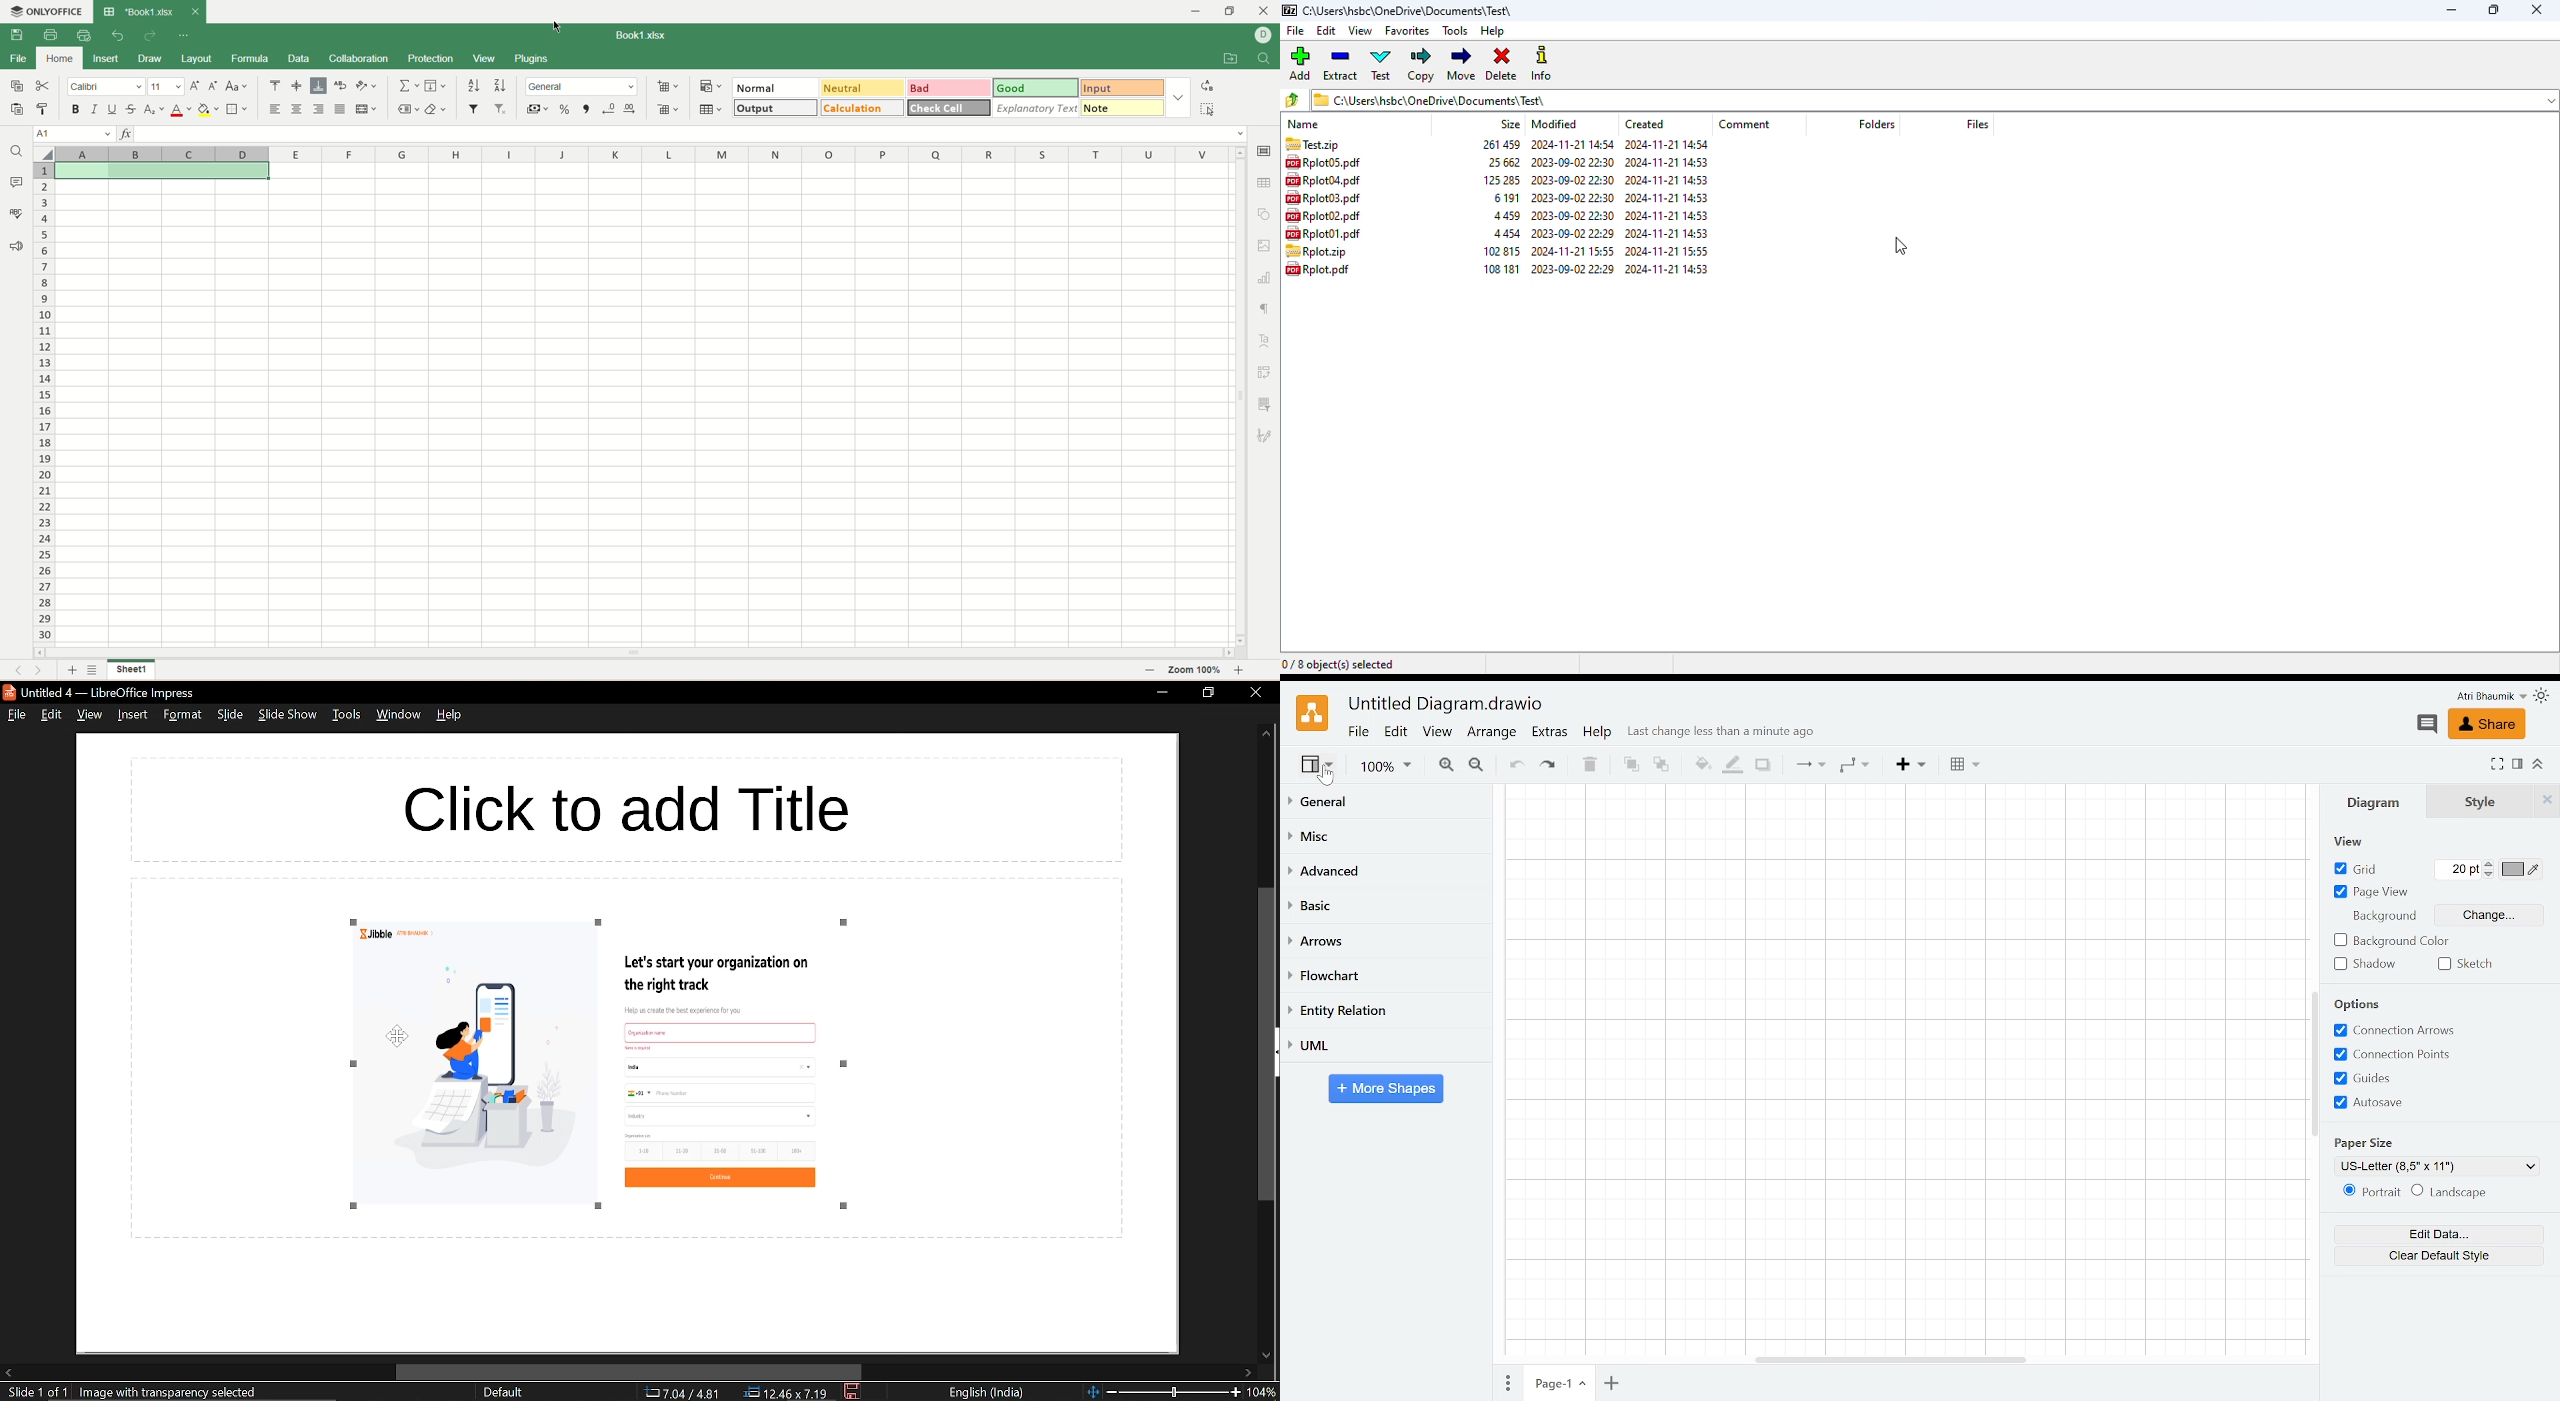 This screenshot has width=2576, height=1428. What do you see at coordinates (1264, 181) in the screenshot?
I see `table` at bounding box center [1264, 181].